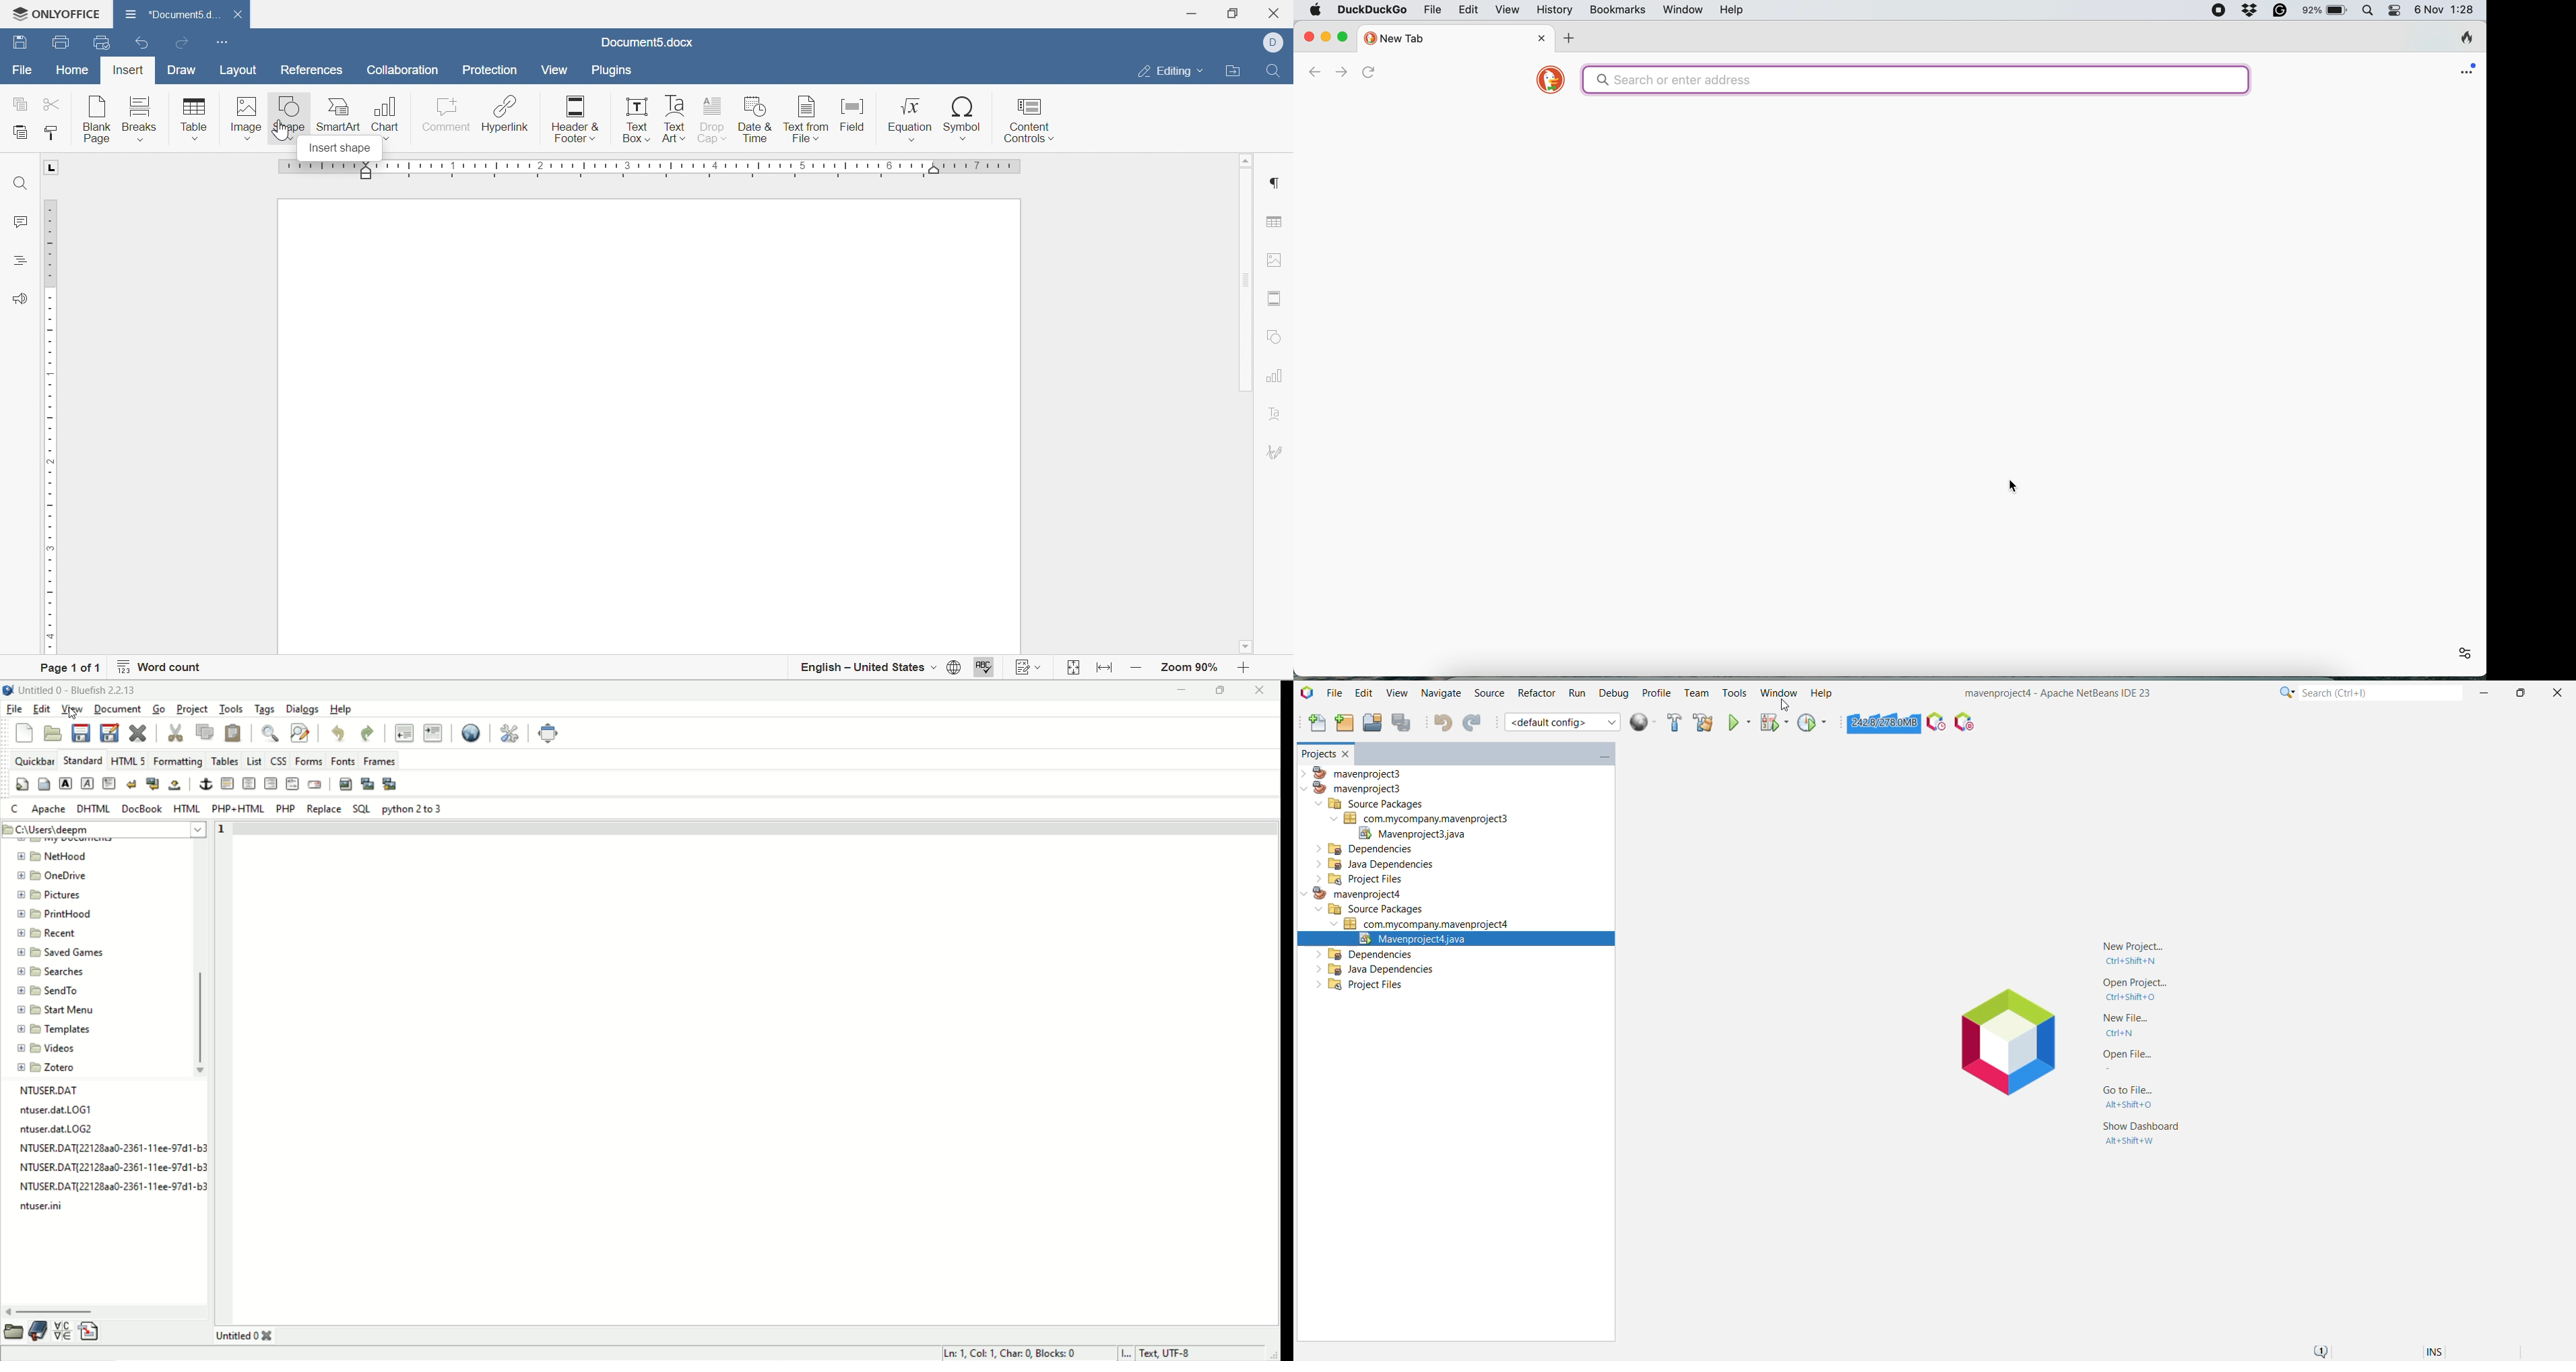 The image size is (2576, 1372). Describe the element at coordinates (713, 121) in the screenshot. I see `drop cap` at that location.